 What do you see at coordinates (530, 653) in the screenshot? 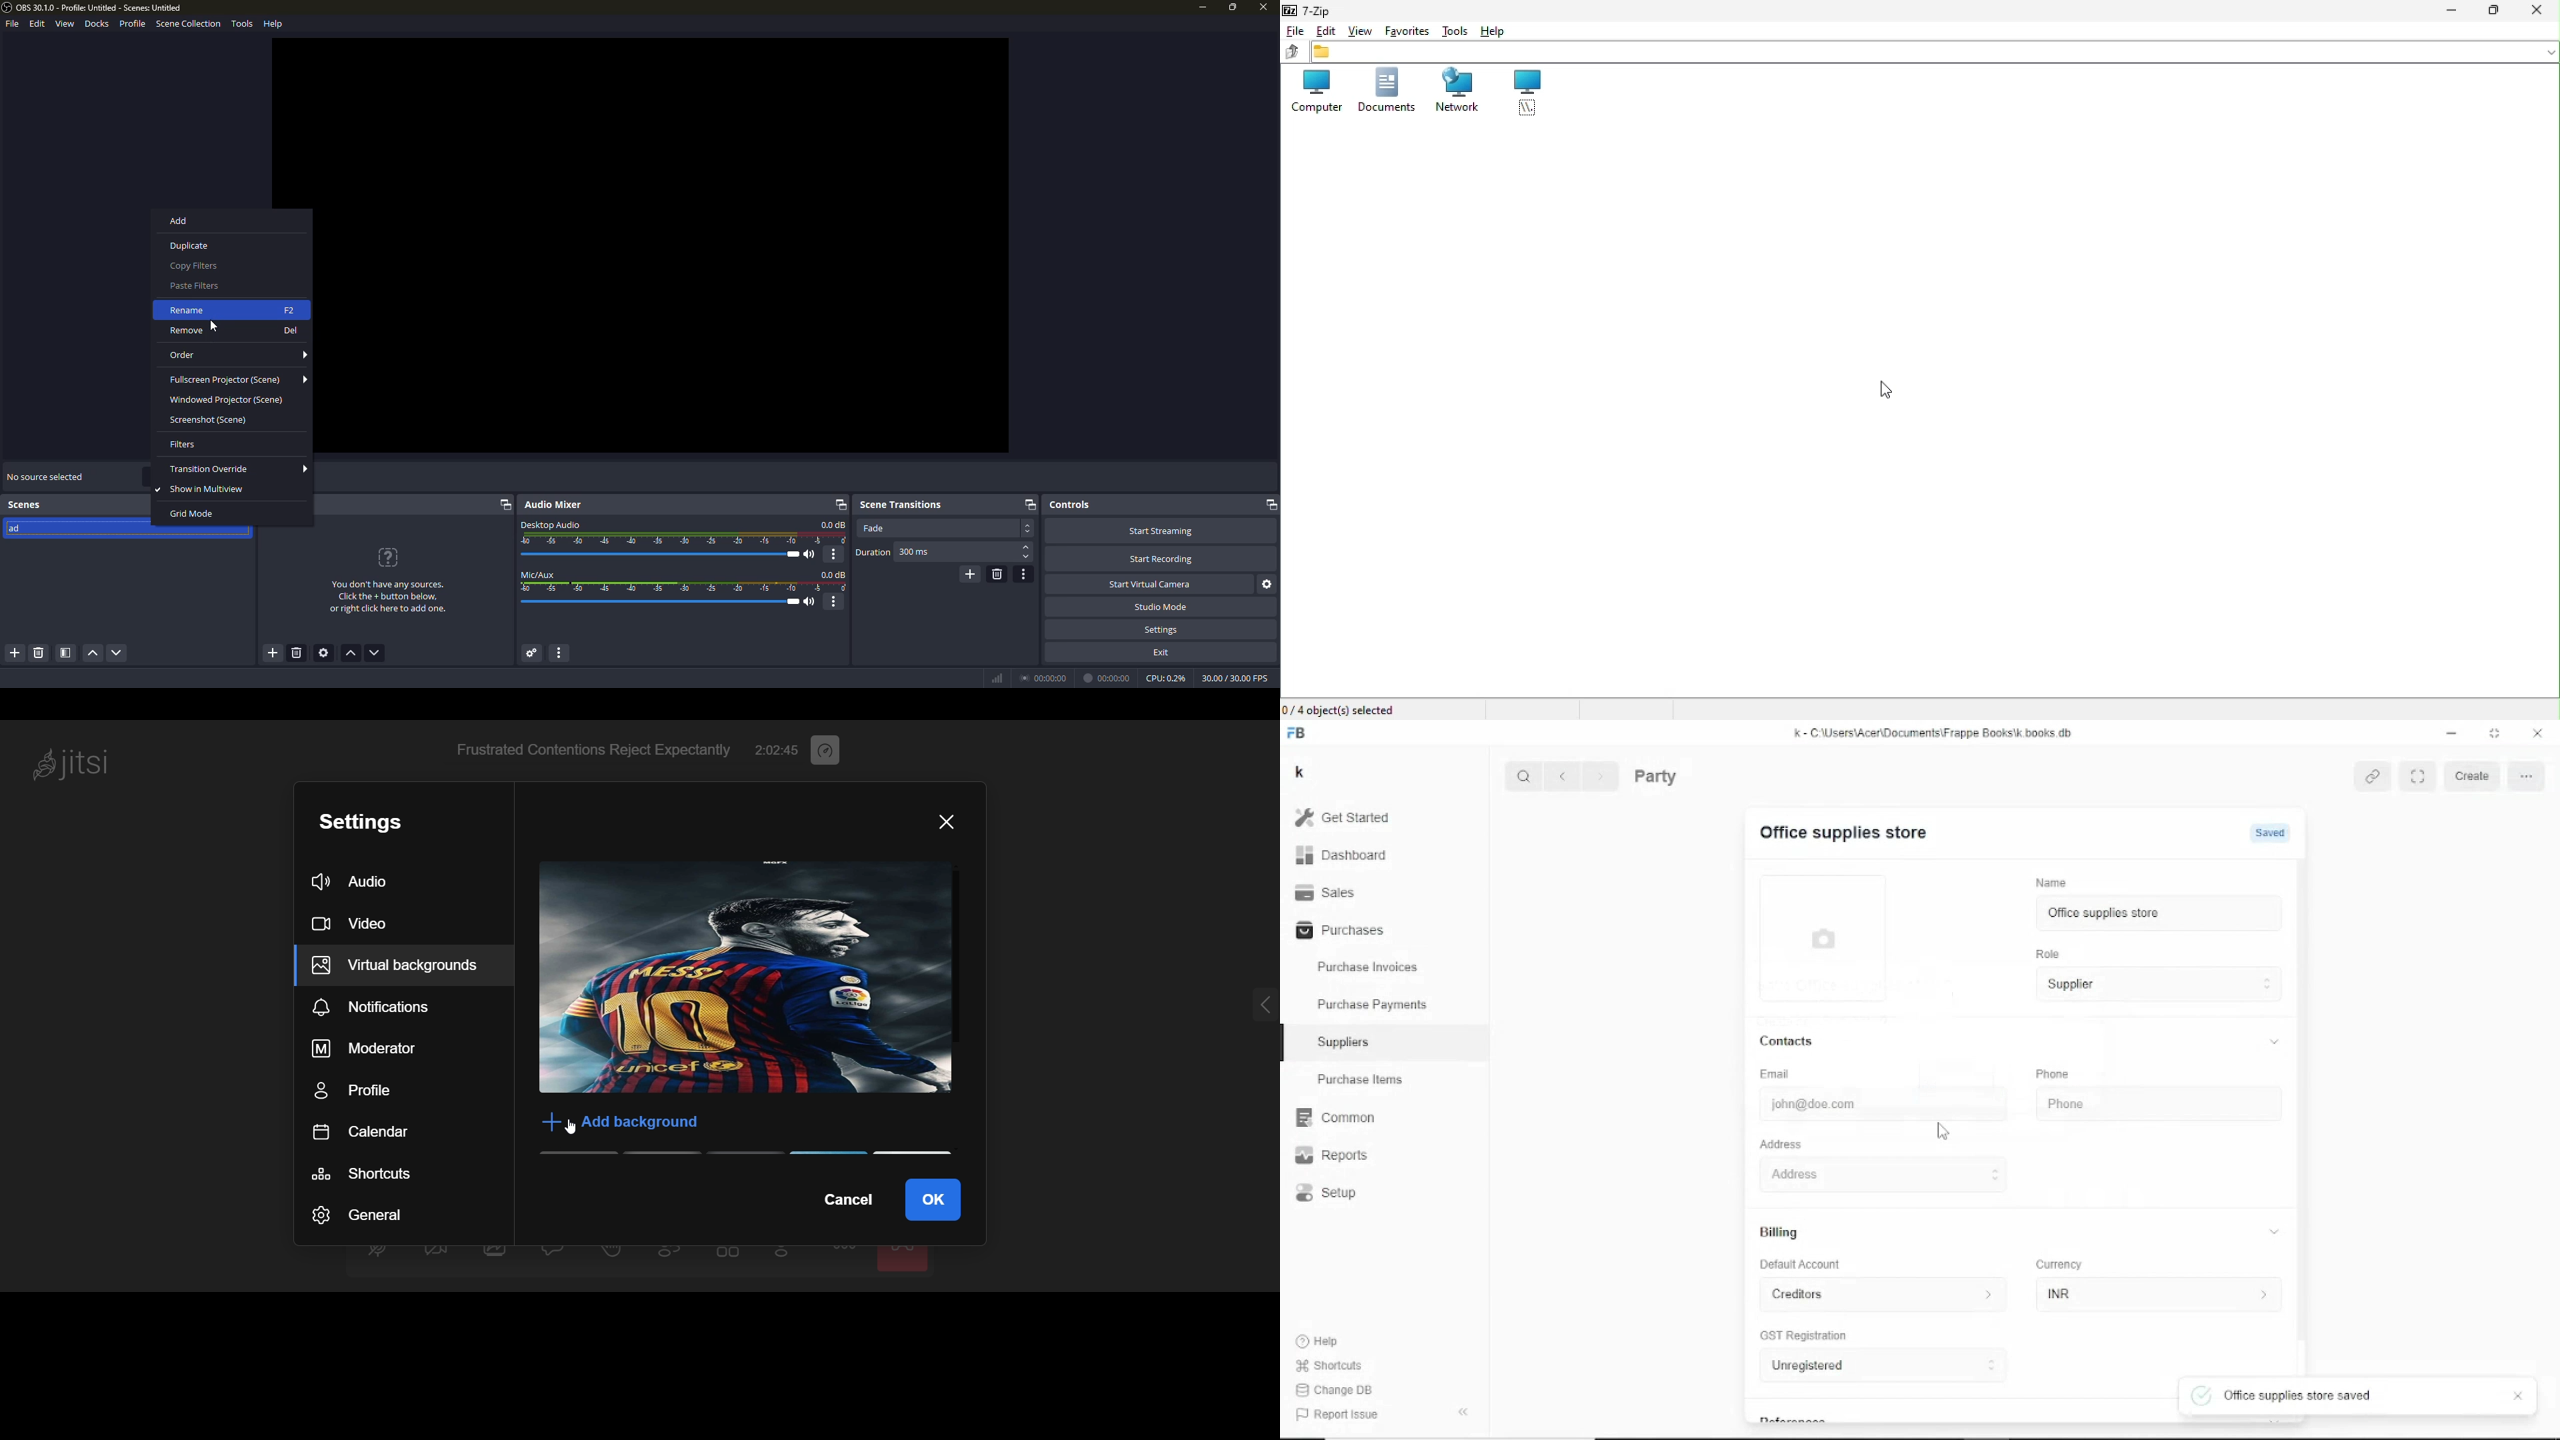
I see `advanced audio properties` at bounding box center [530, 653].